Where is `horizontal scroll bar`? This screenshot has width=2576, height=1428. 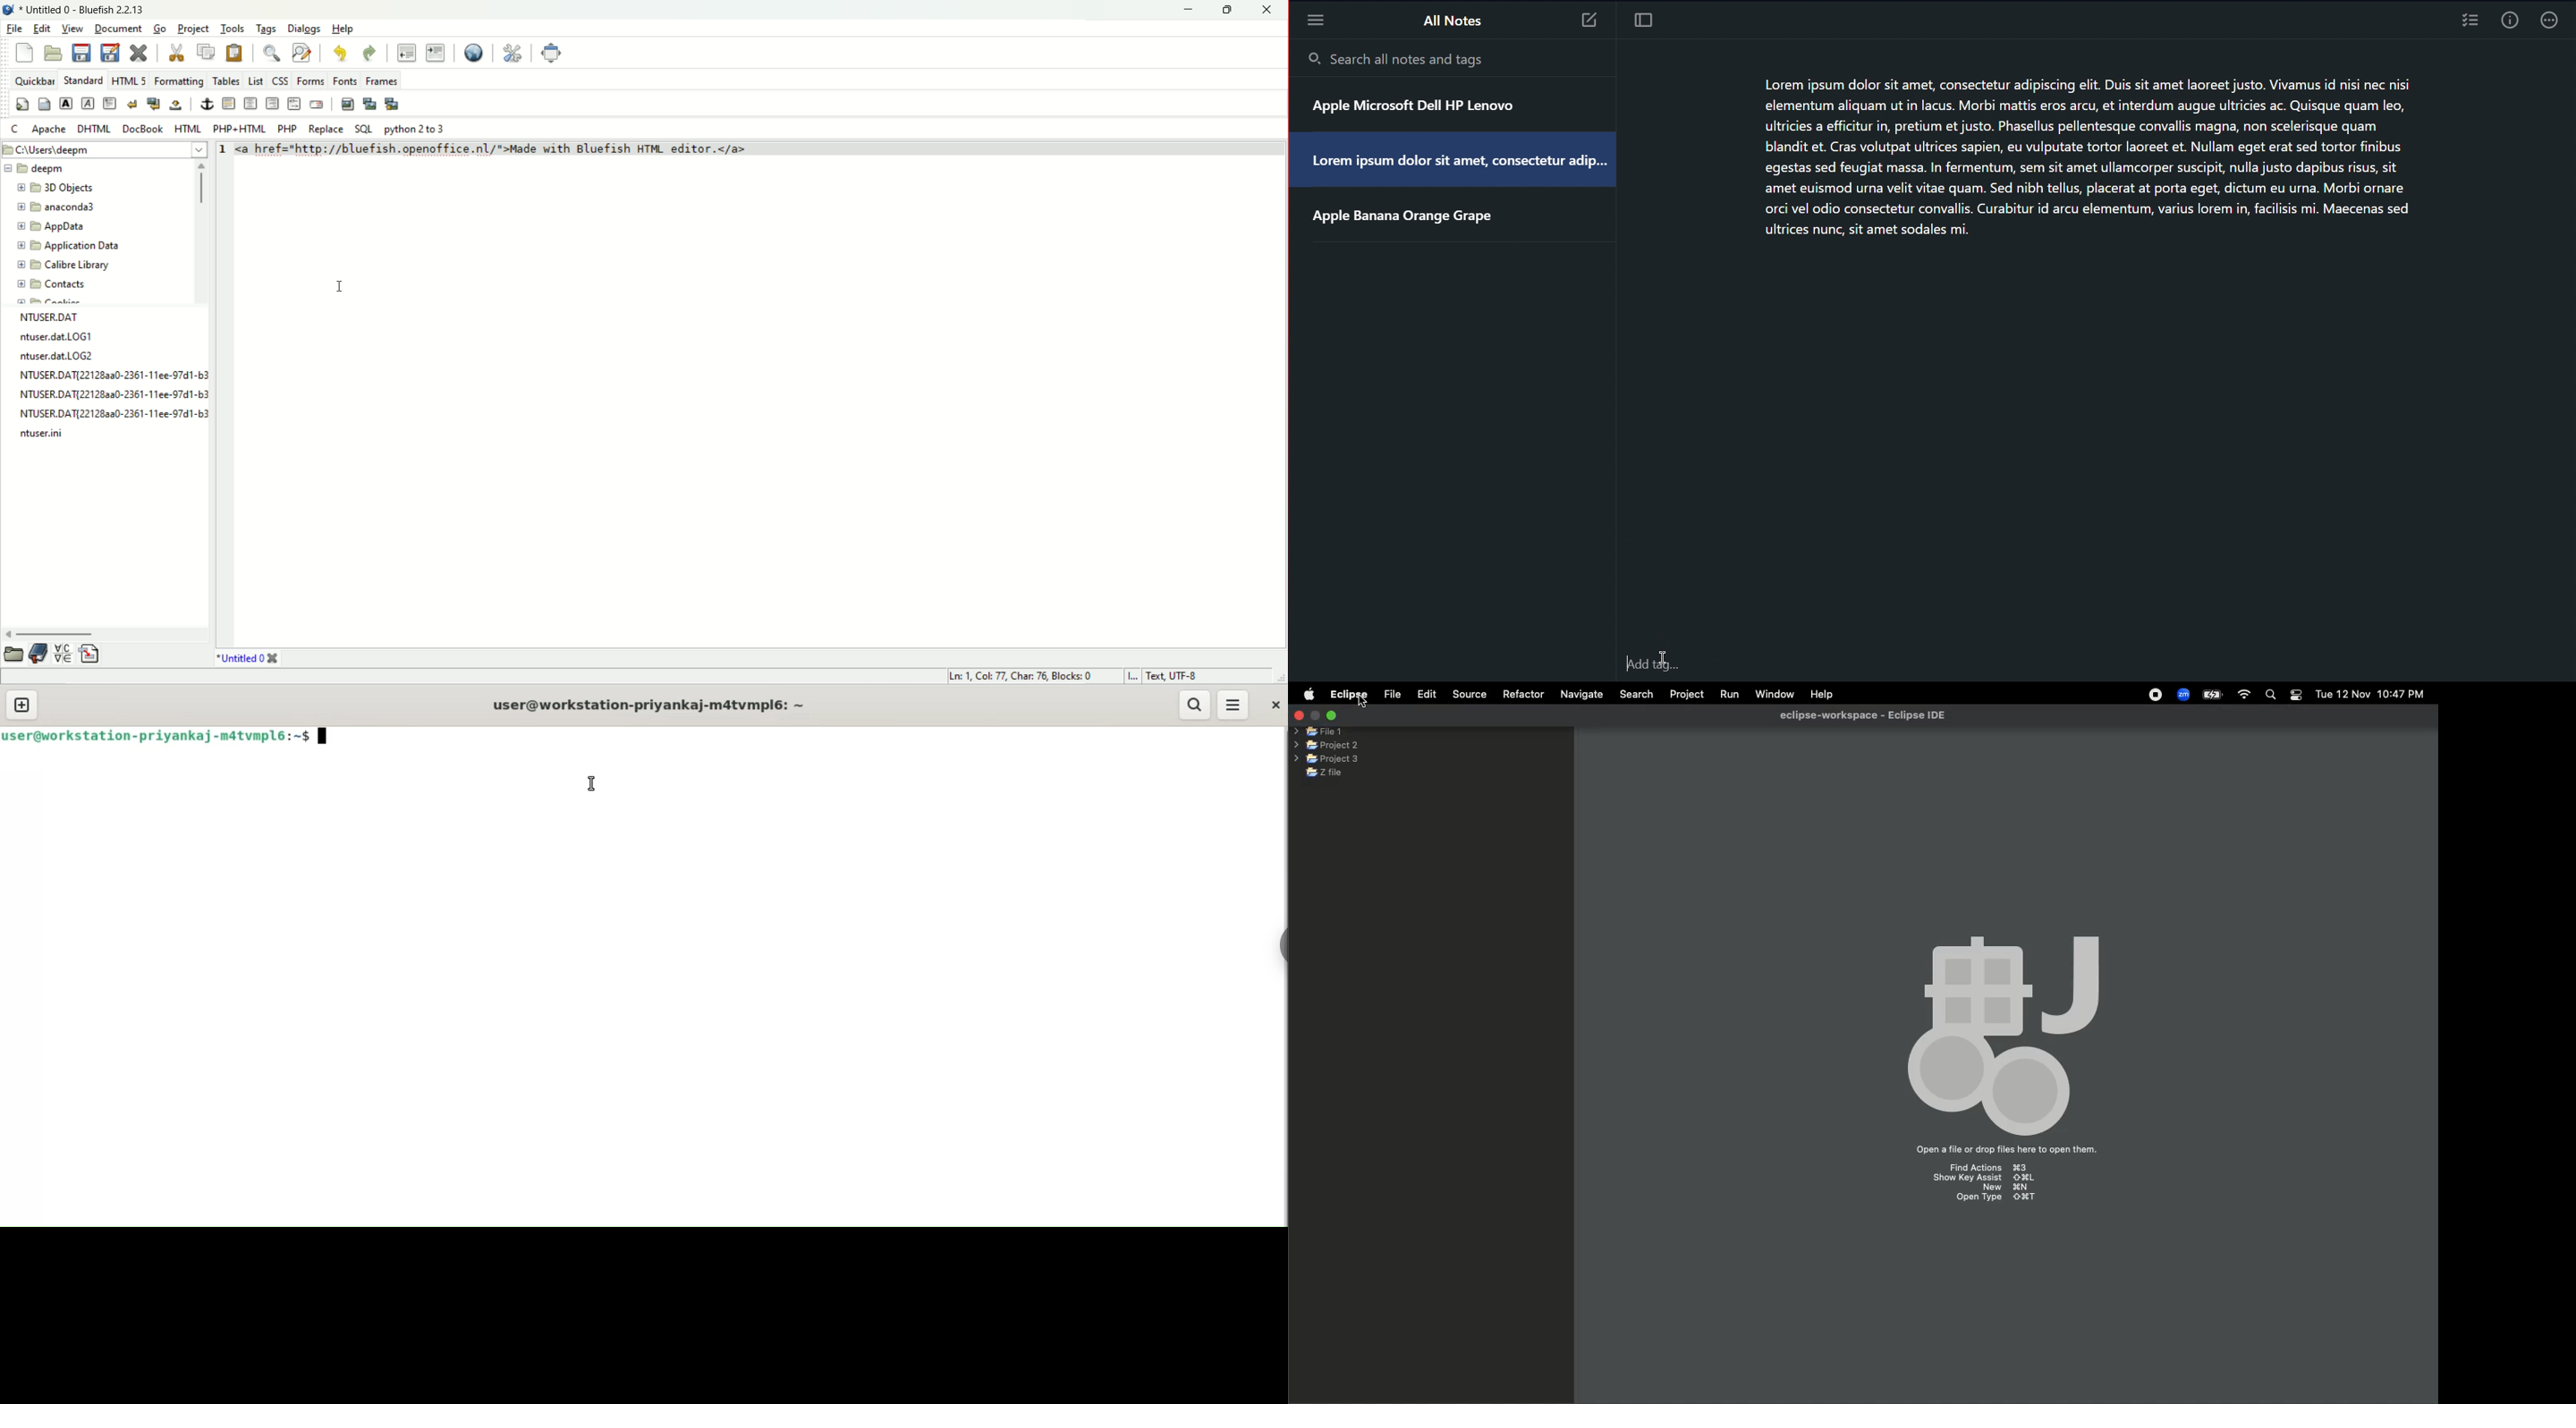
horizontal scroll bar is located at coordinates (106, 629).